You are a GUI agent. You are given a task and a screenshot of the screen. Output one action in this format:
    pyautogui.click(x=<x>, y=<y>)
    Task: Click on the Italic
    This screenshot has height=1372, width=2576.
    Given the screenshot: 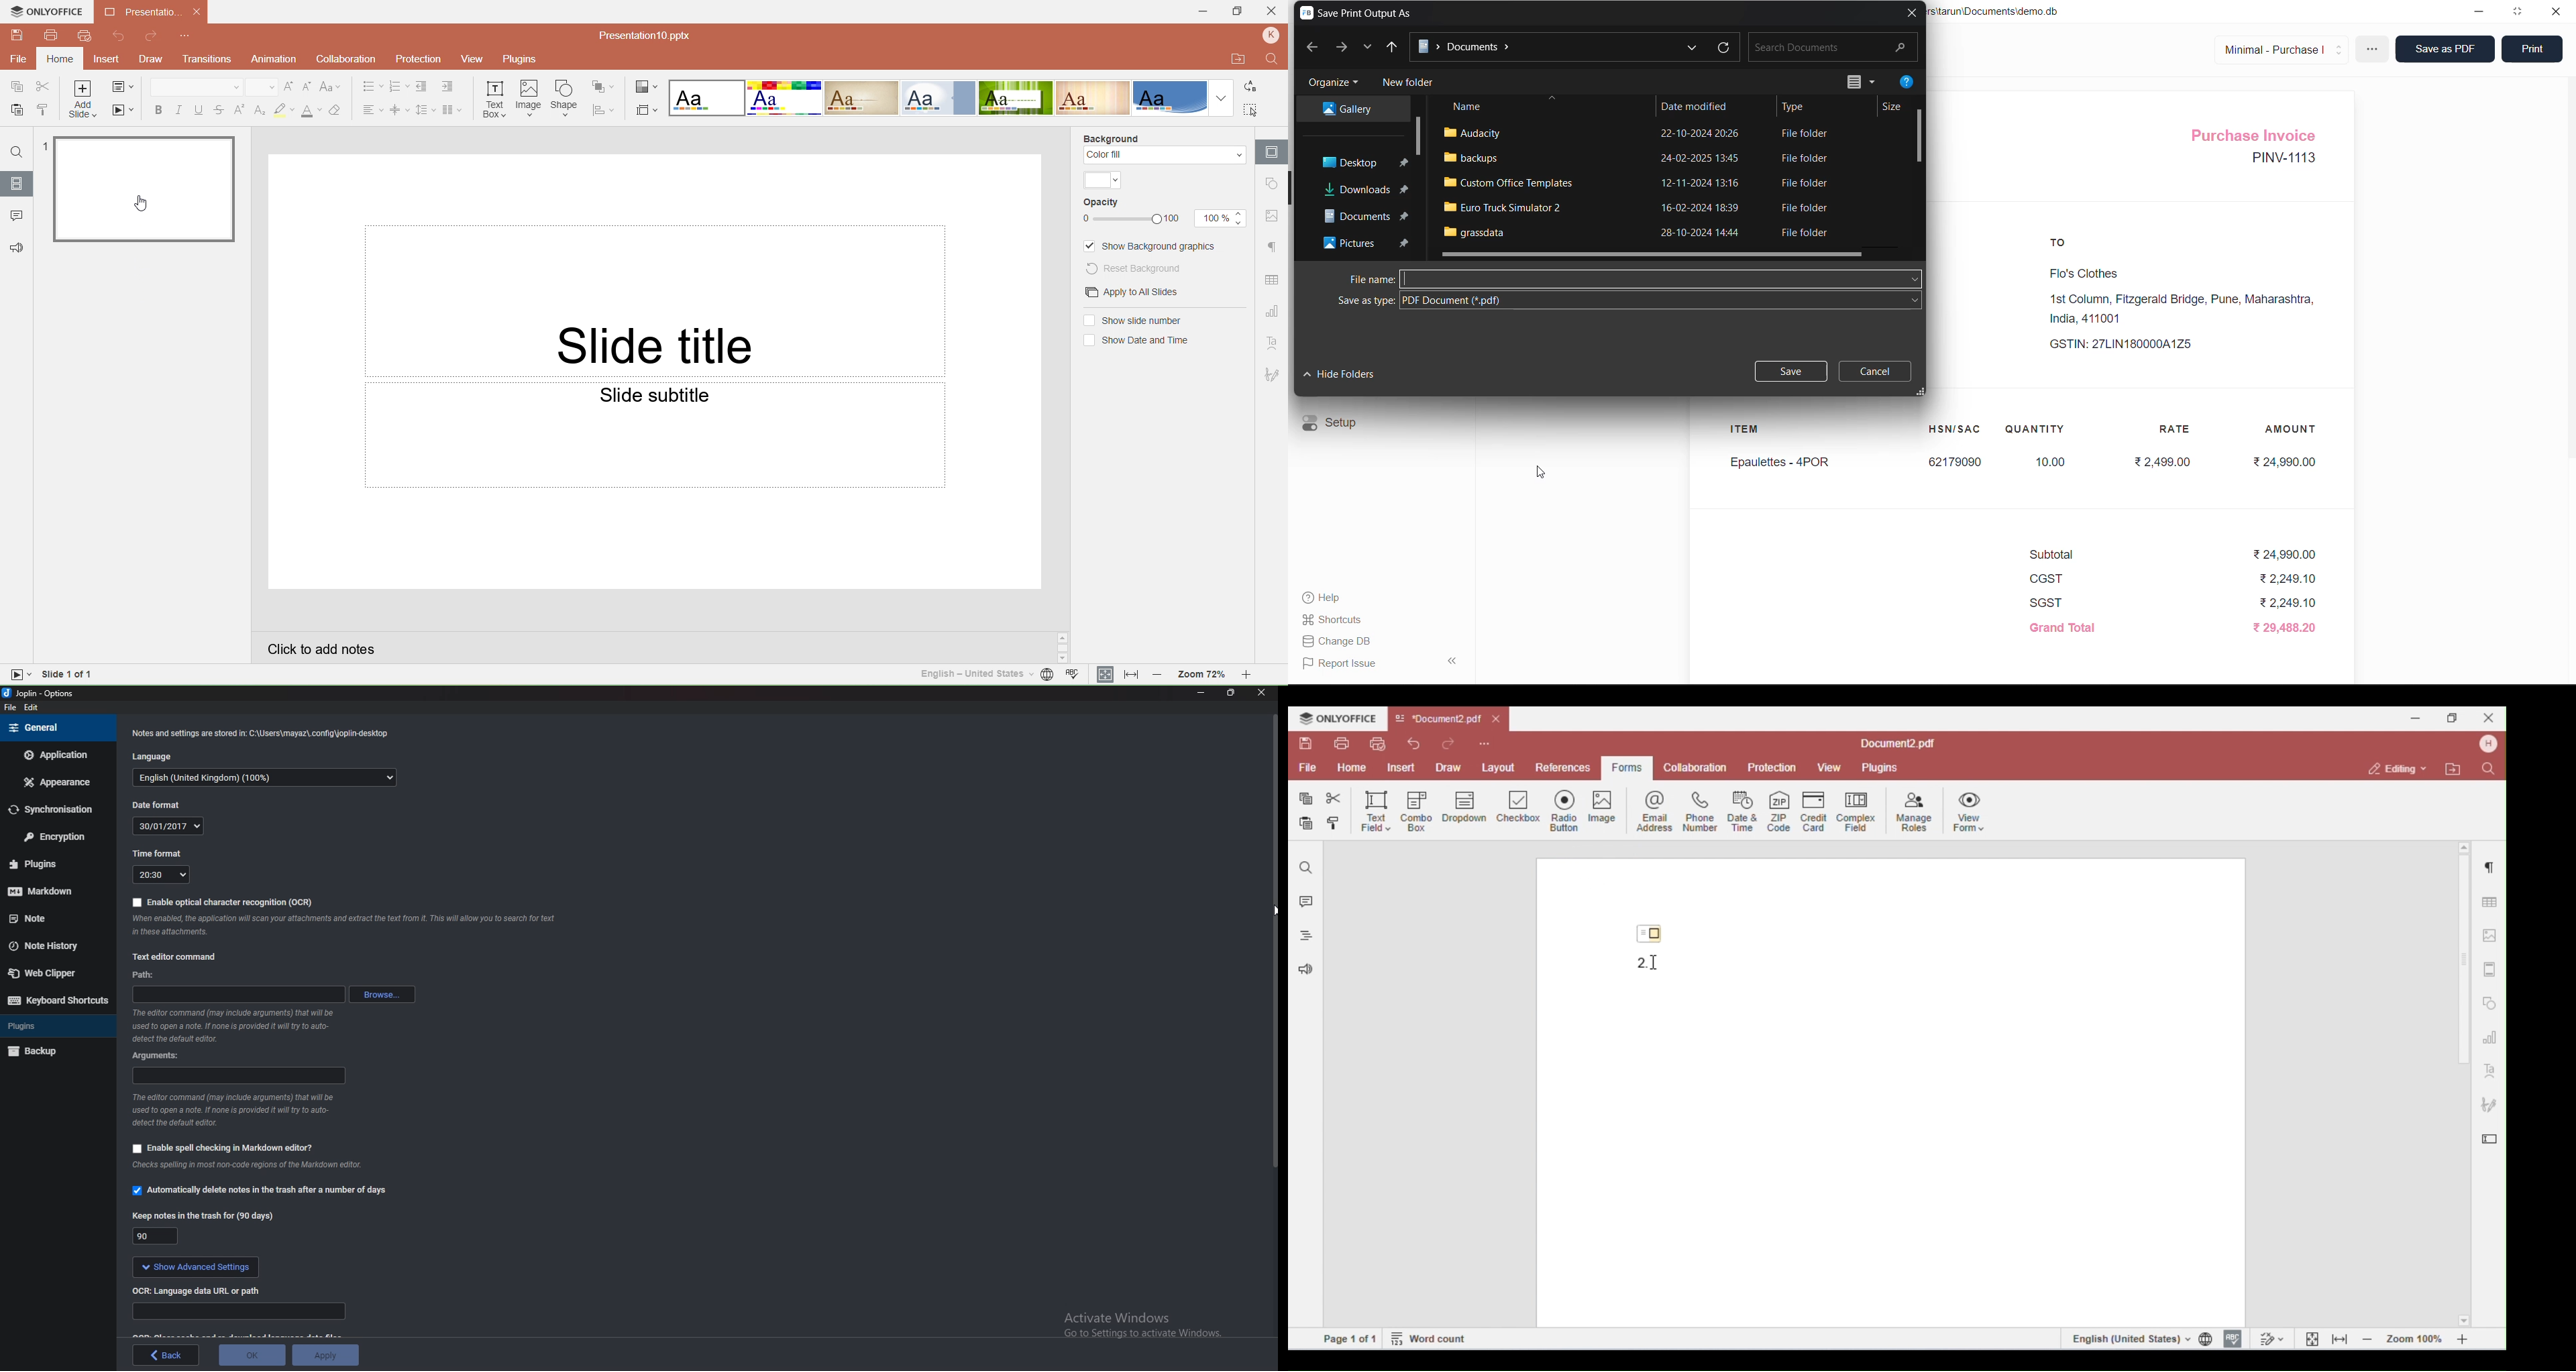 What is the action you would take?
    pyautogui.click(x=177, y=109)
    